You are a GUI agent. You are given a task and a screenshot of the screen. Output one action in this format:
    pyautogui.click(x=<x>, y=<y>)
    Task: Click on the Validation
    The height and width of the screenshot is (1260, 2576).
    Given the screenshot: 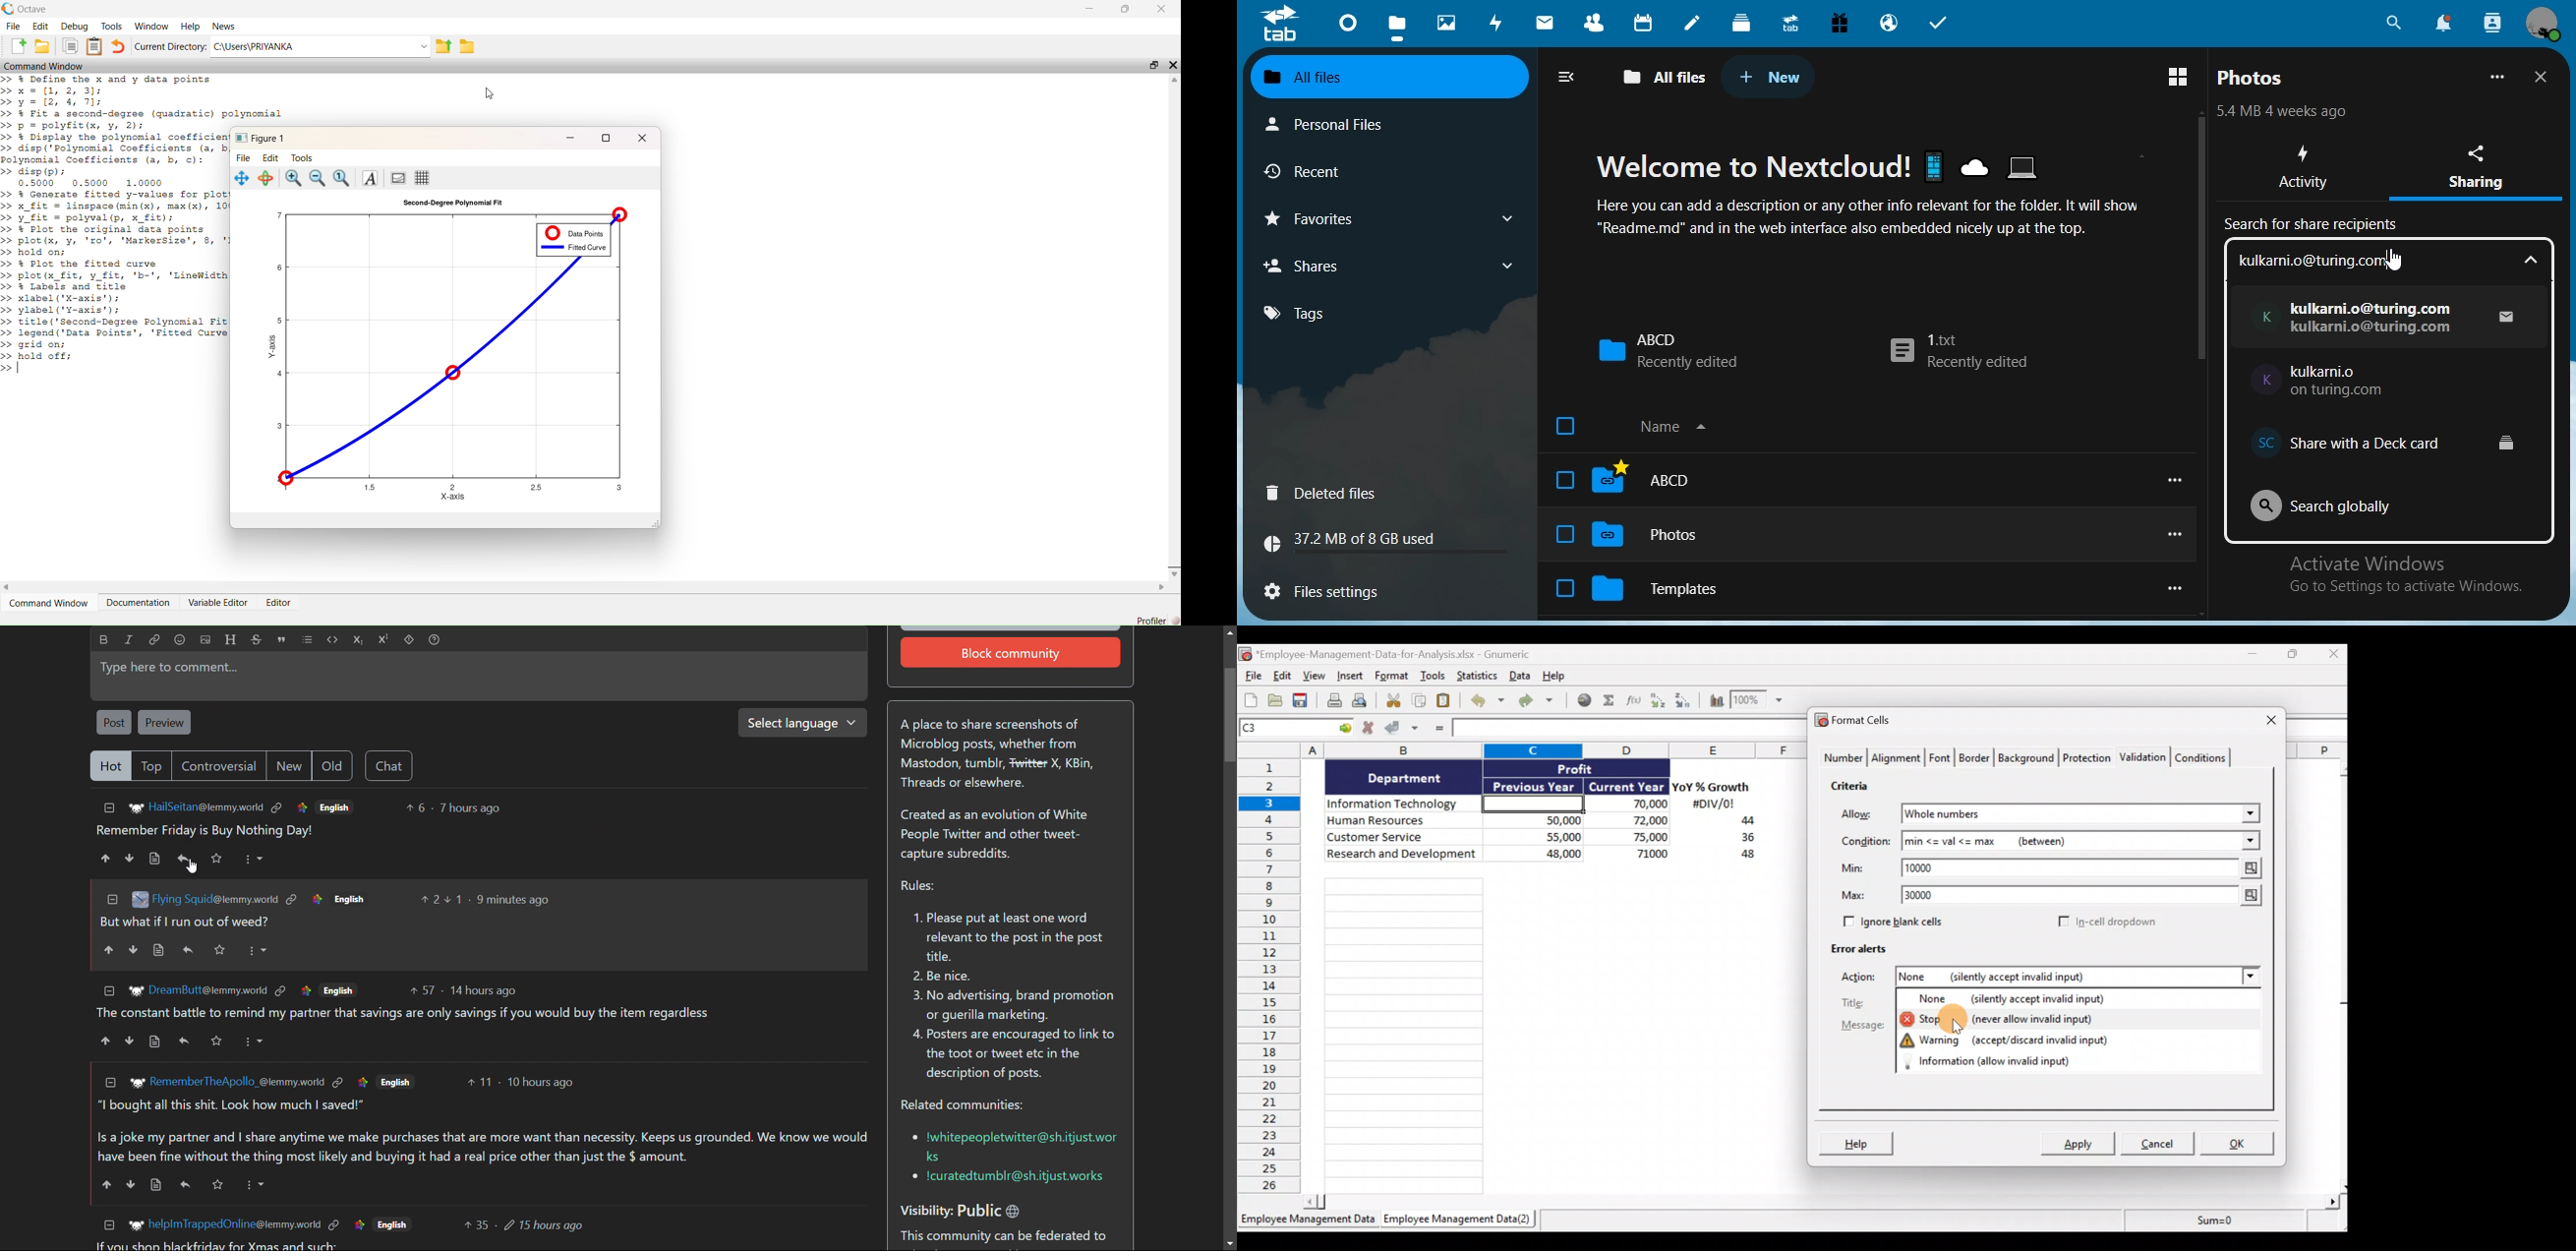 What is the action you would take?
    pyautogui.click(x=2145, y=756)
    